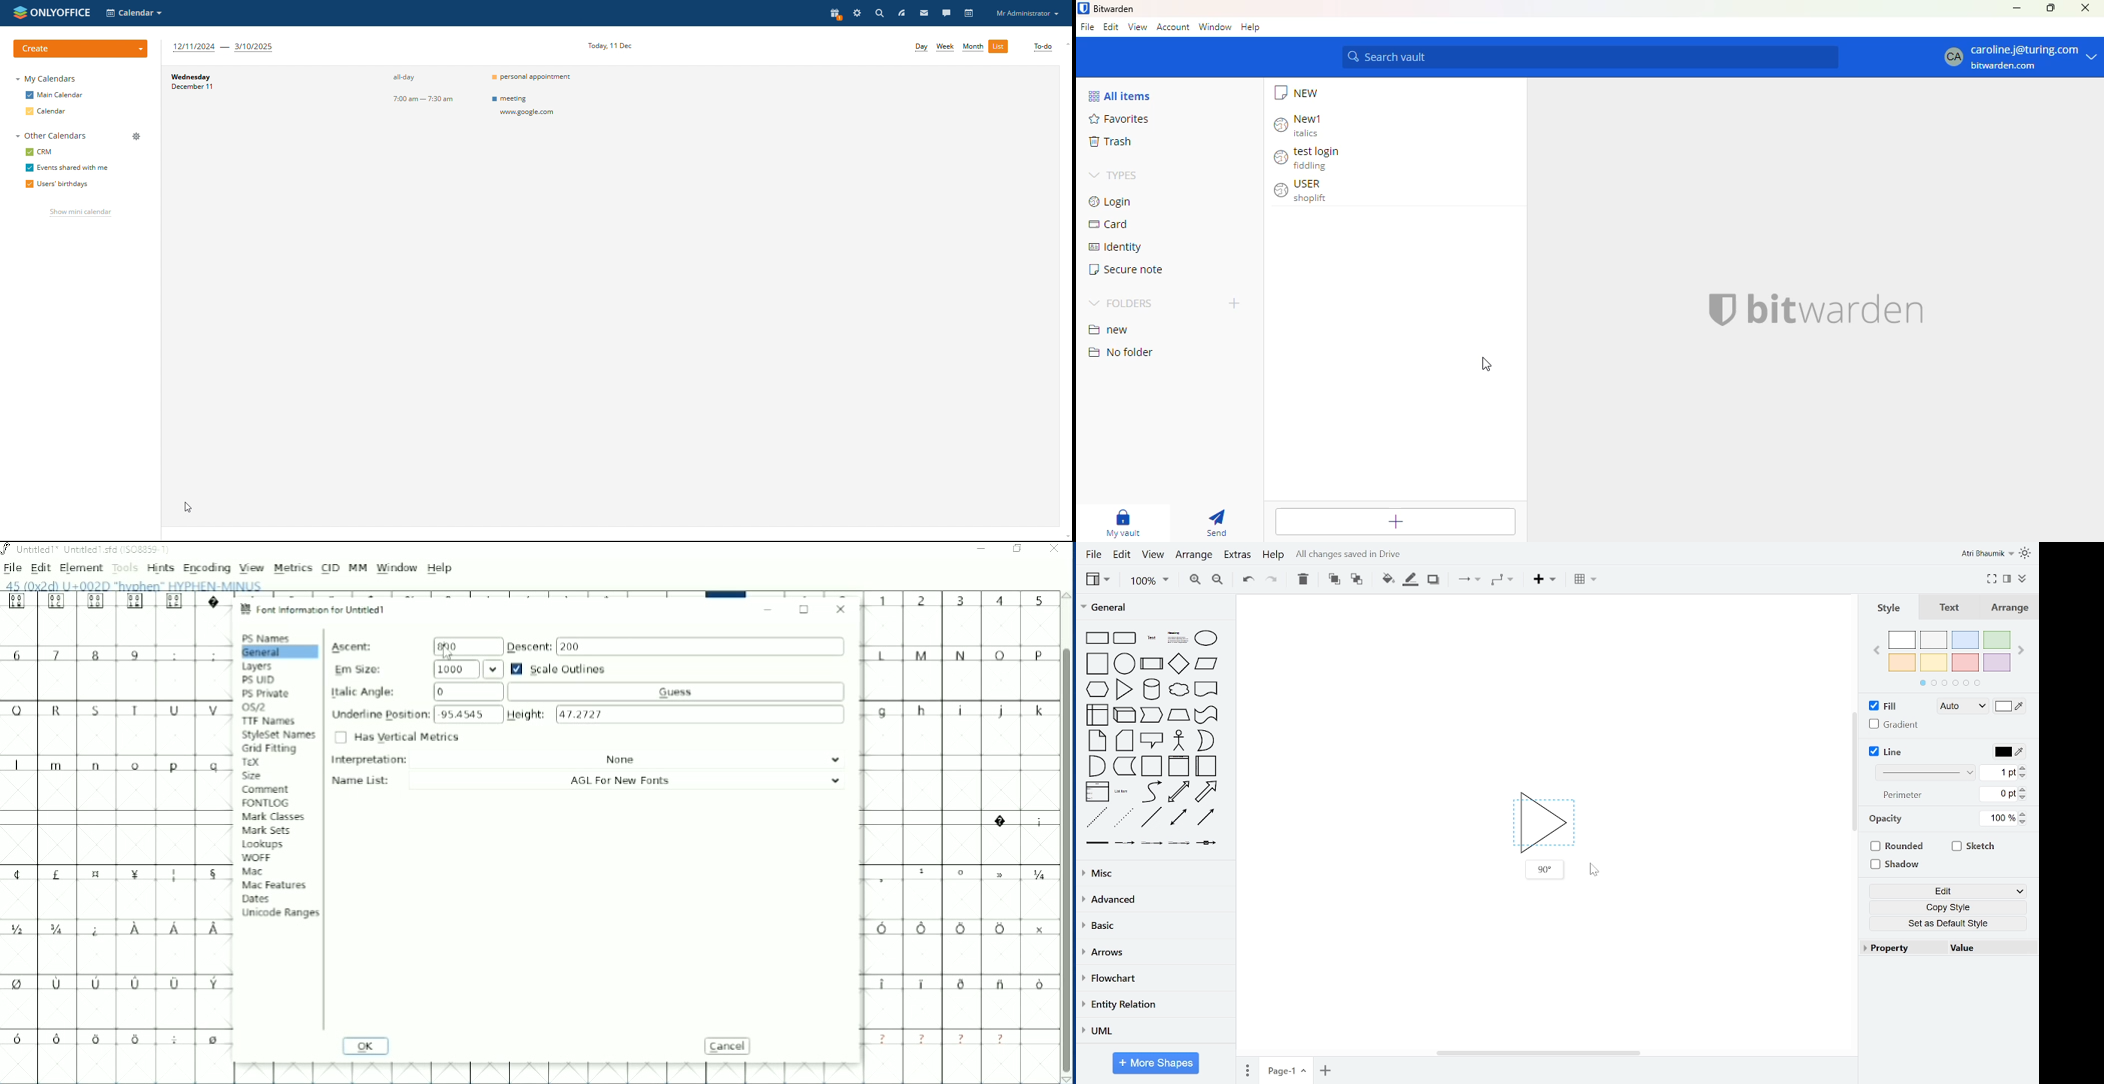 The image size is (2128, 1092). I want to click on format, so click(2007, 578).